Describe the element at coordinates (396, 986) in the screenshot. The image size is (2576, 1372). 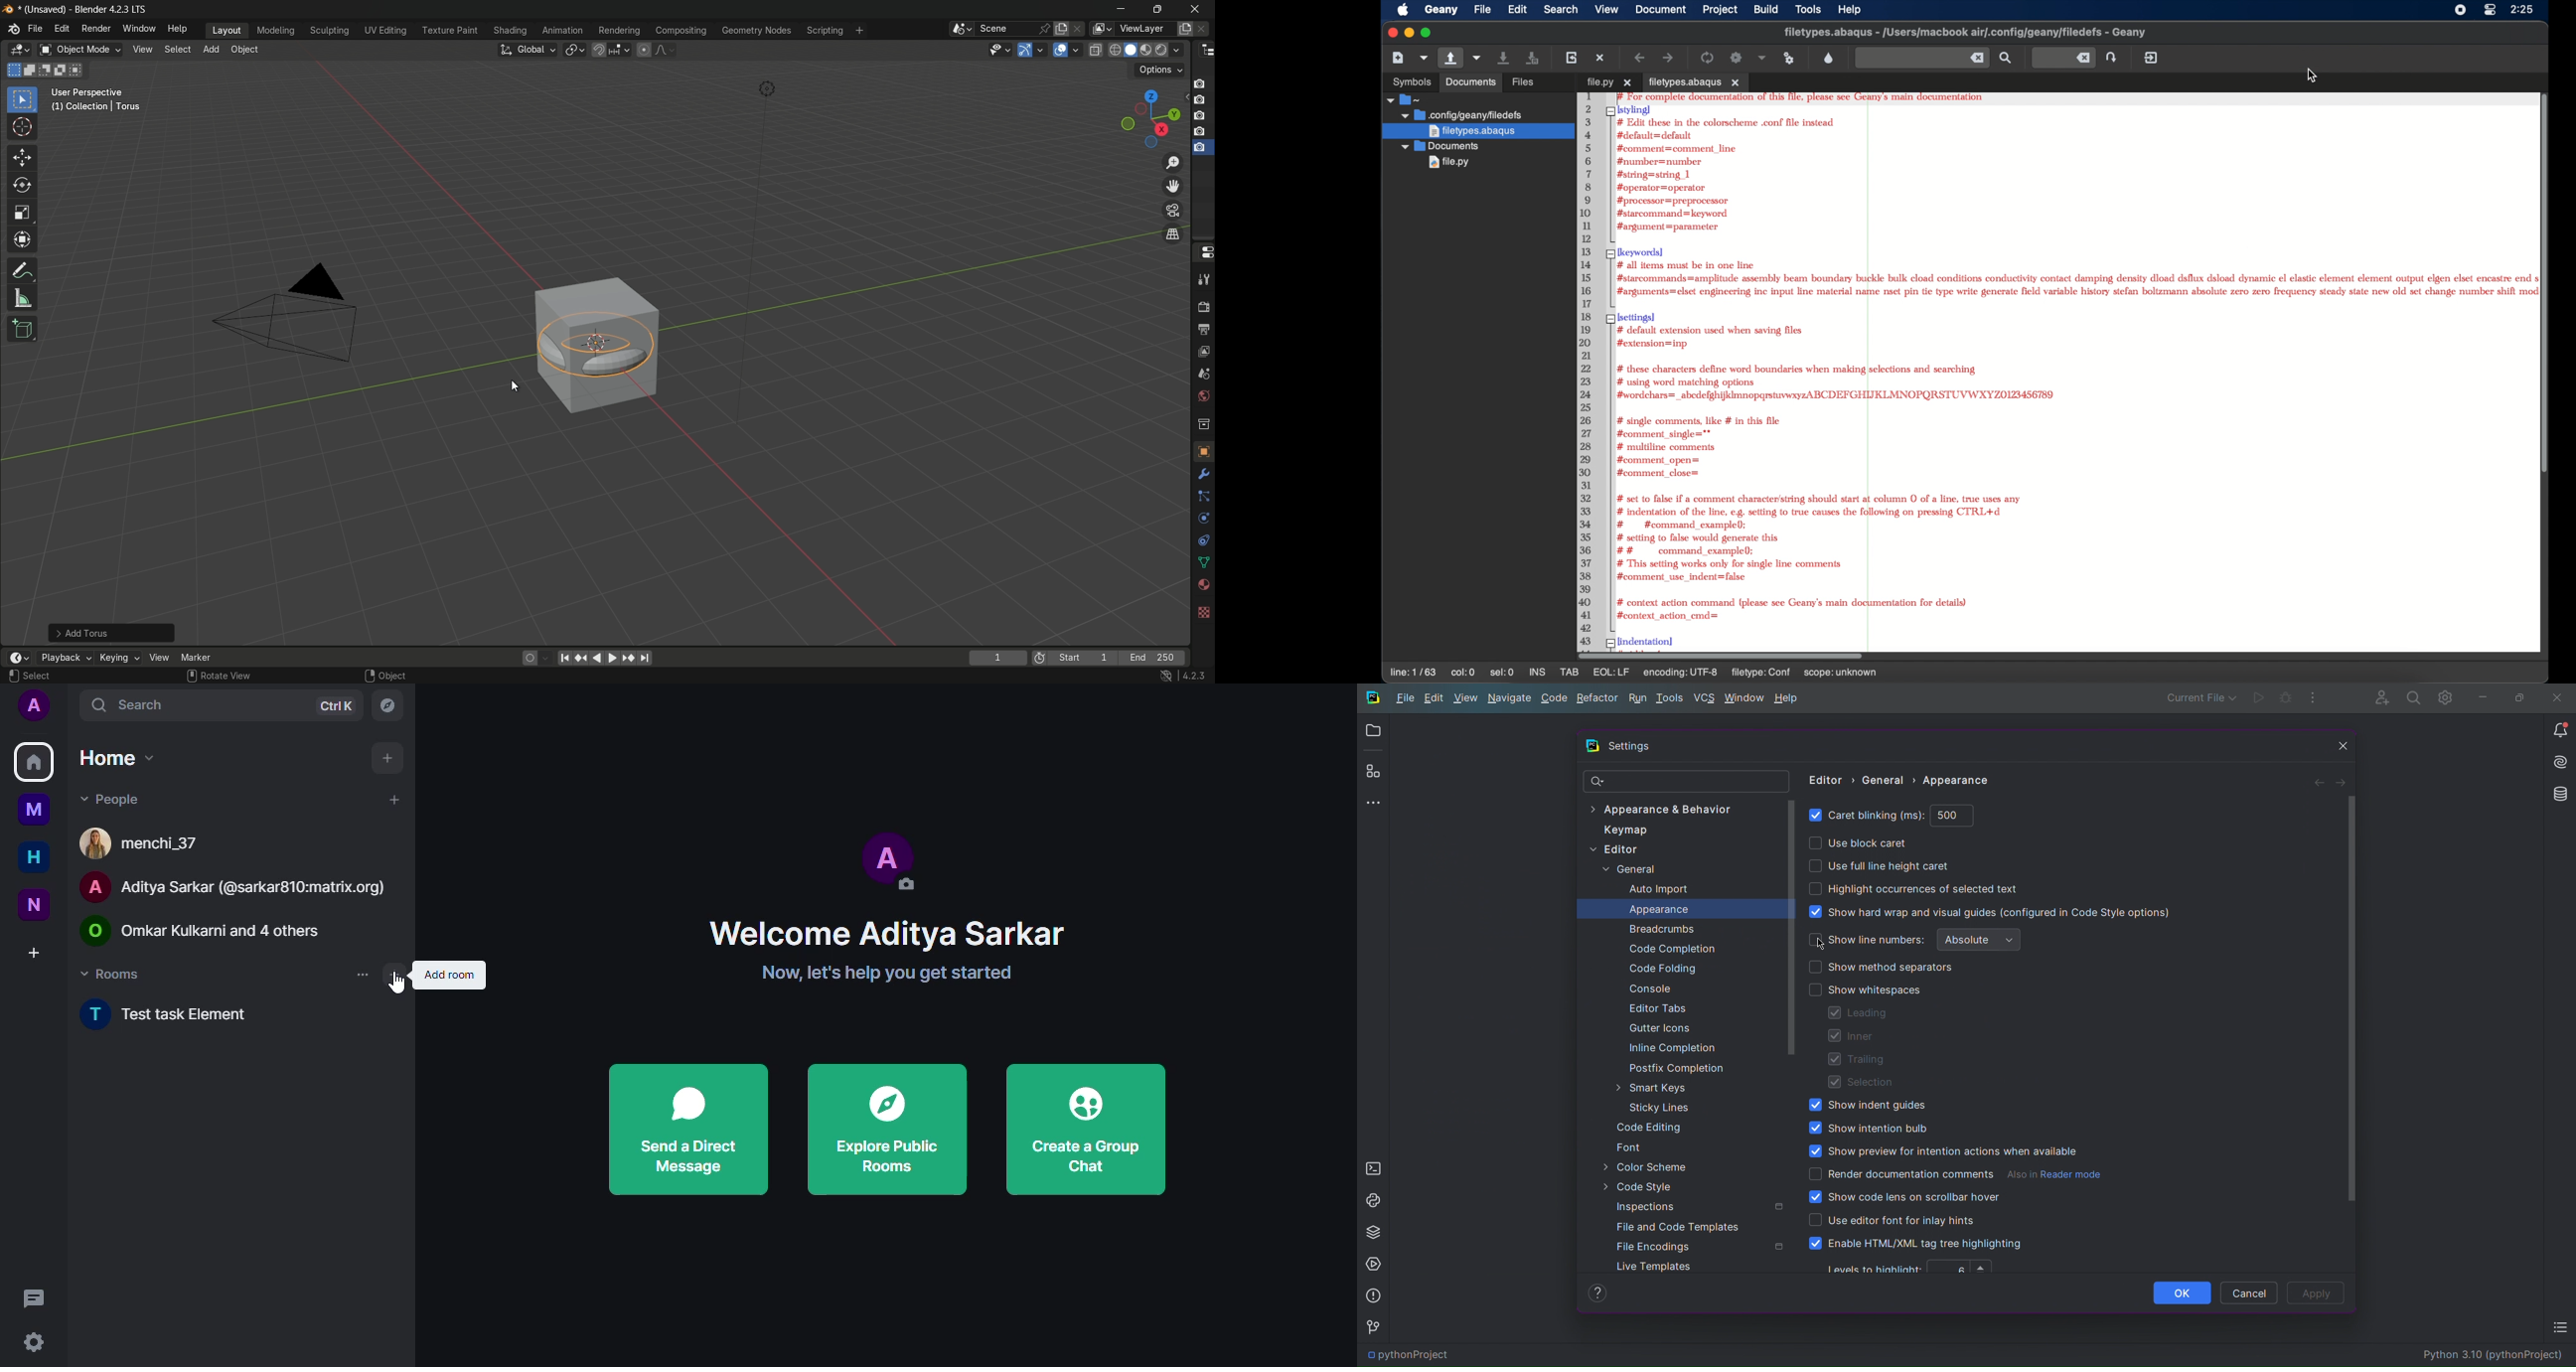
I see `cursor` at that location.